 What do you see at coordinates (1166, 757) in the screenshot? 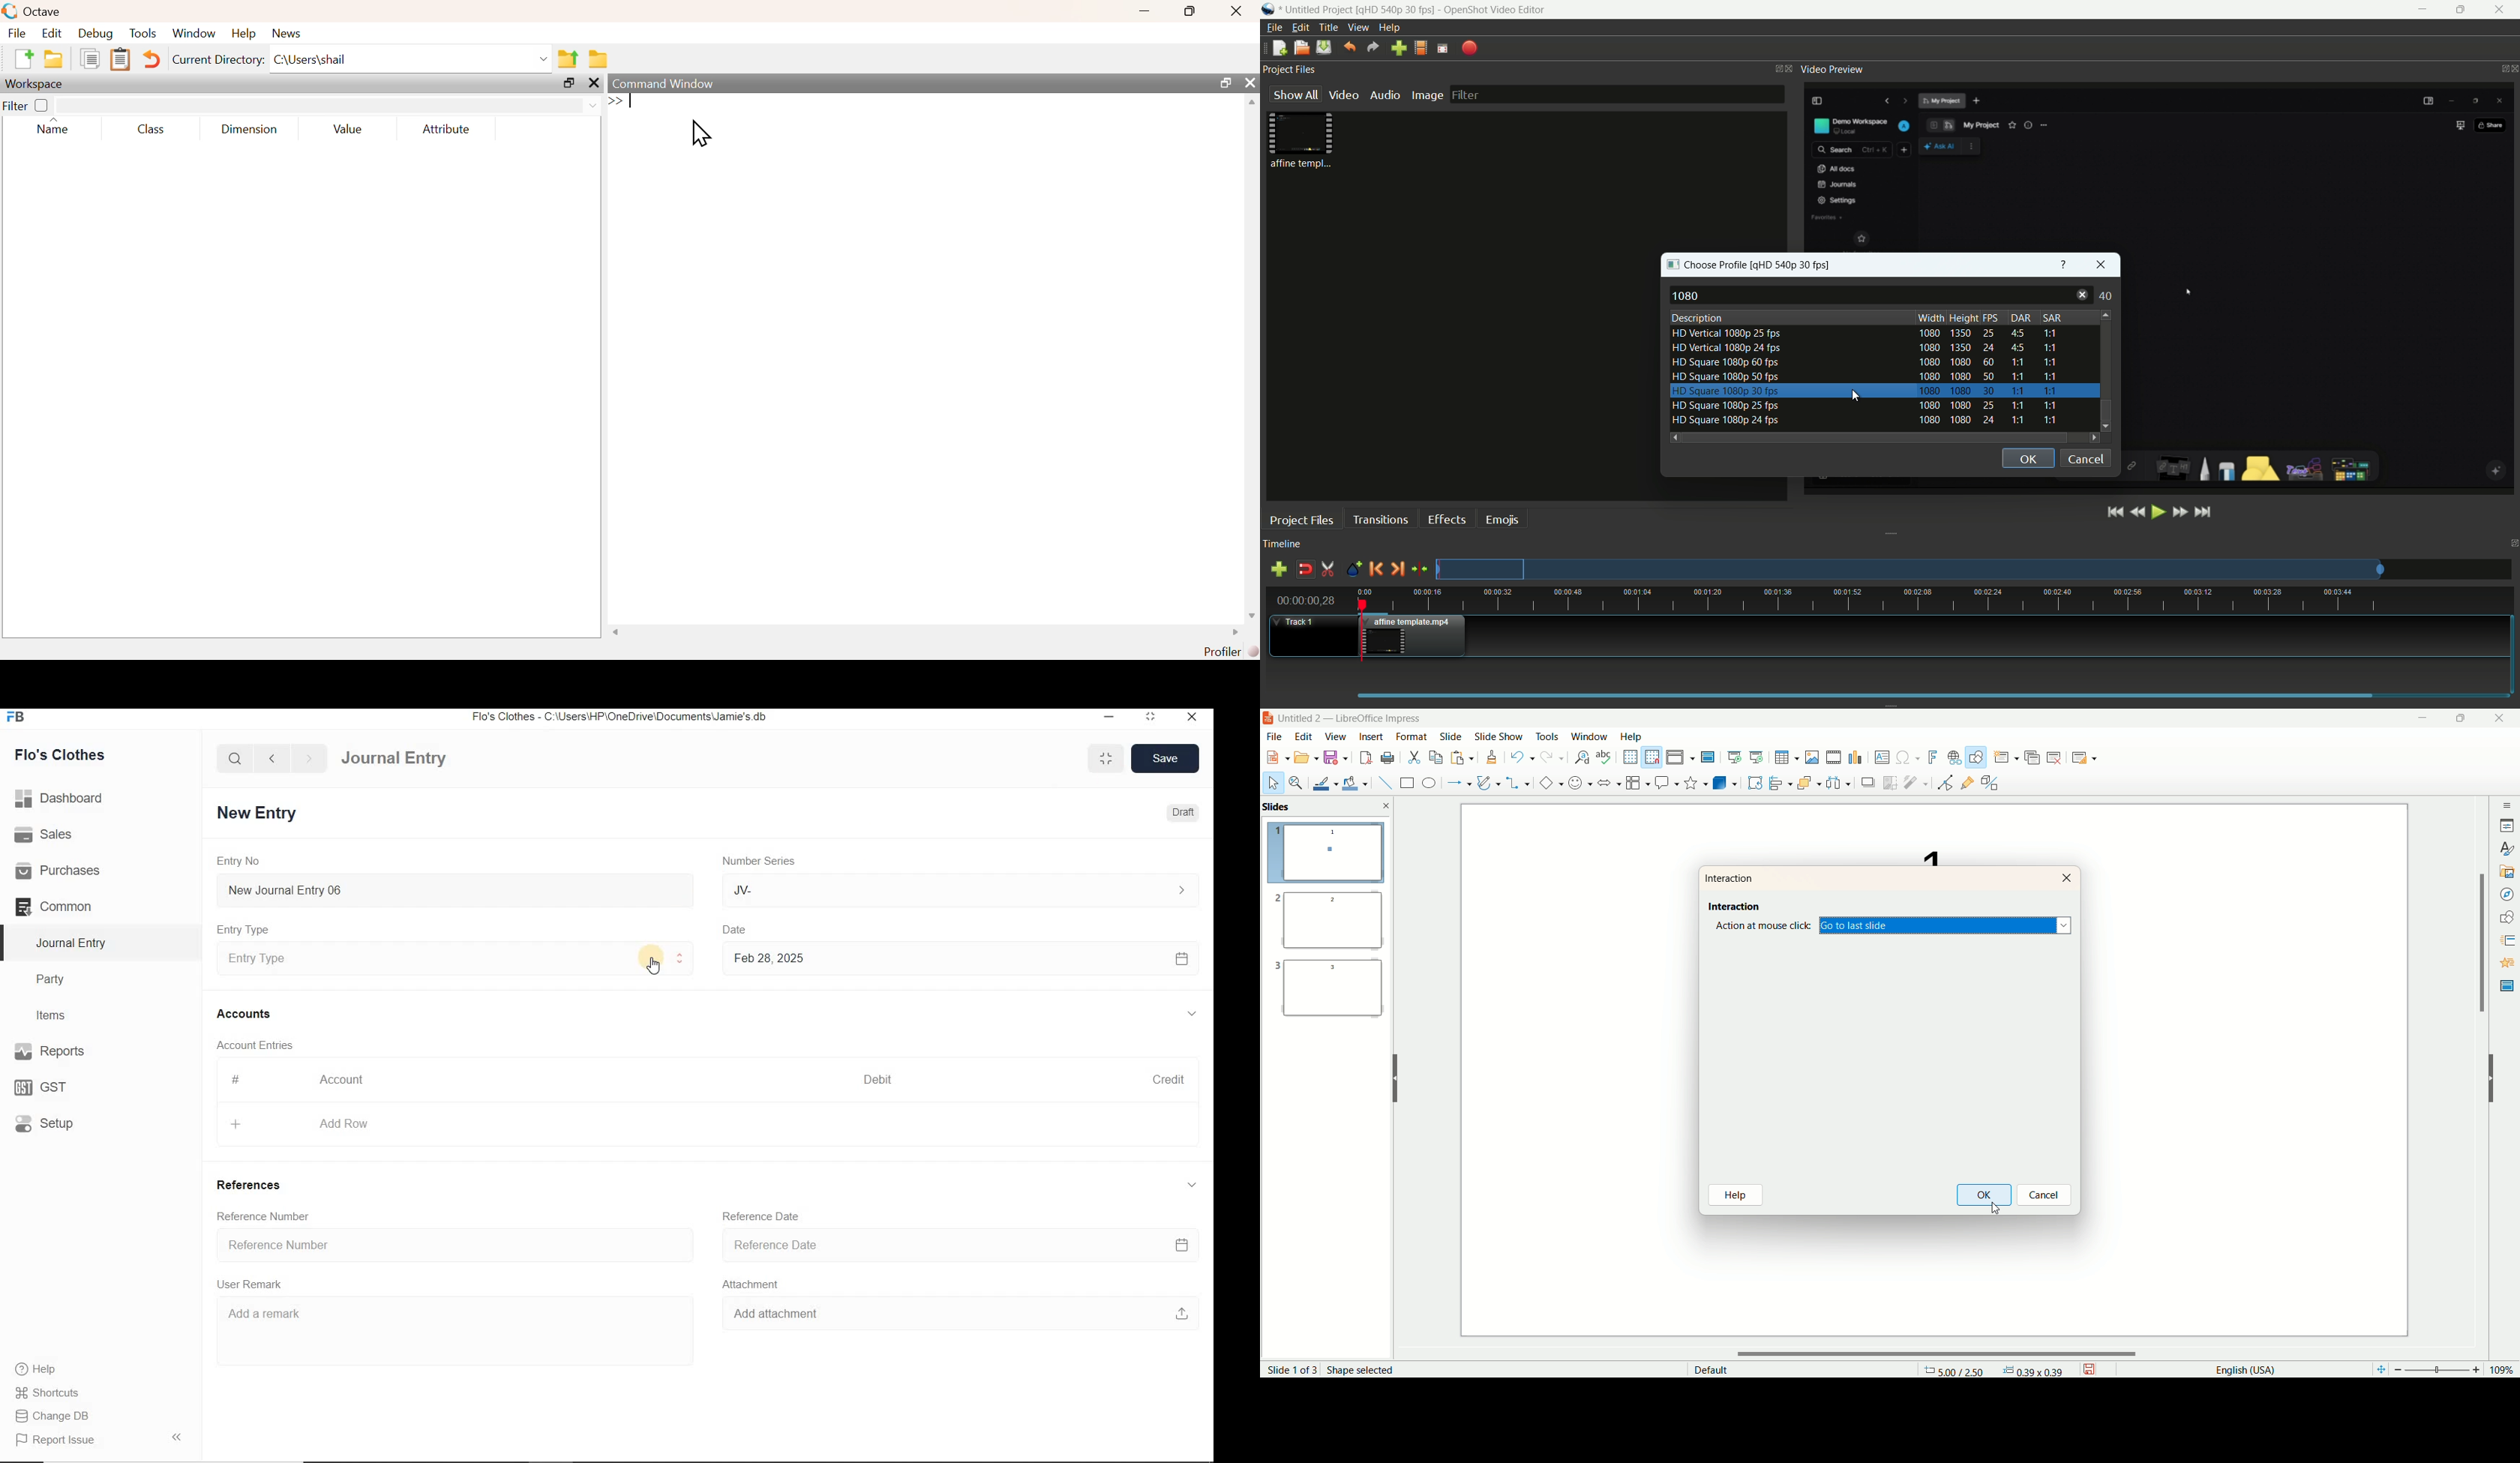
I see `Save` at bounding box center [1166, 757].